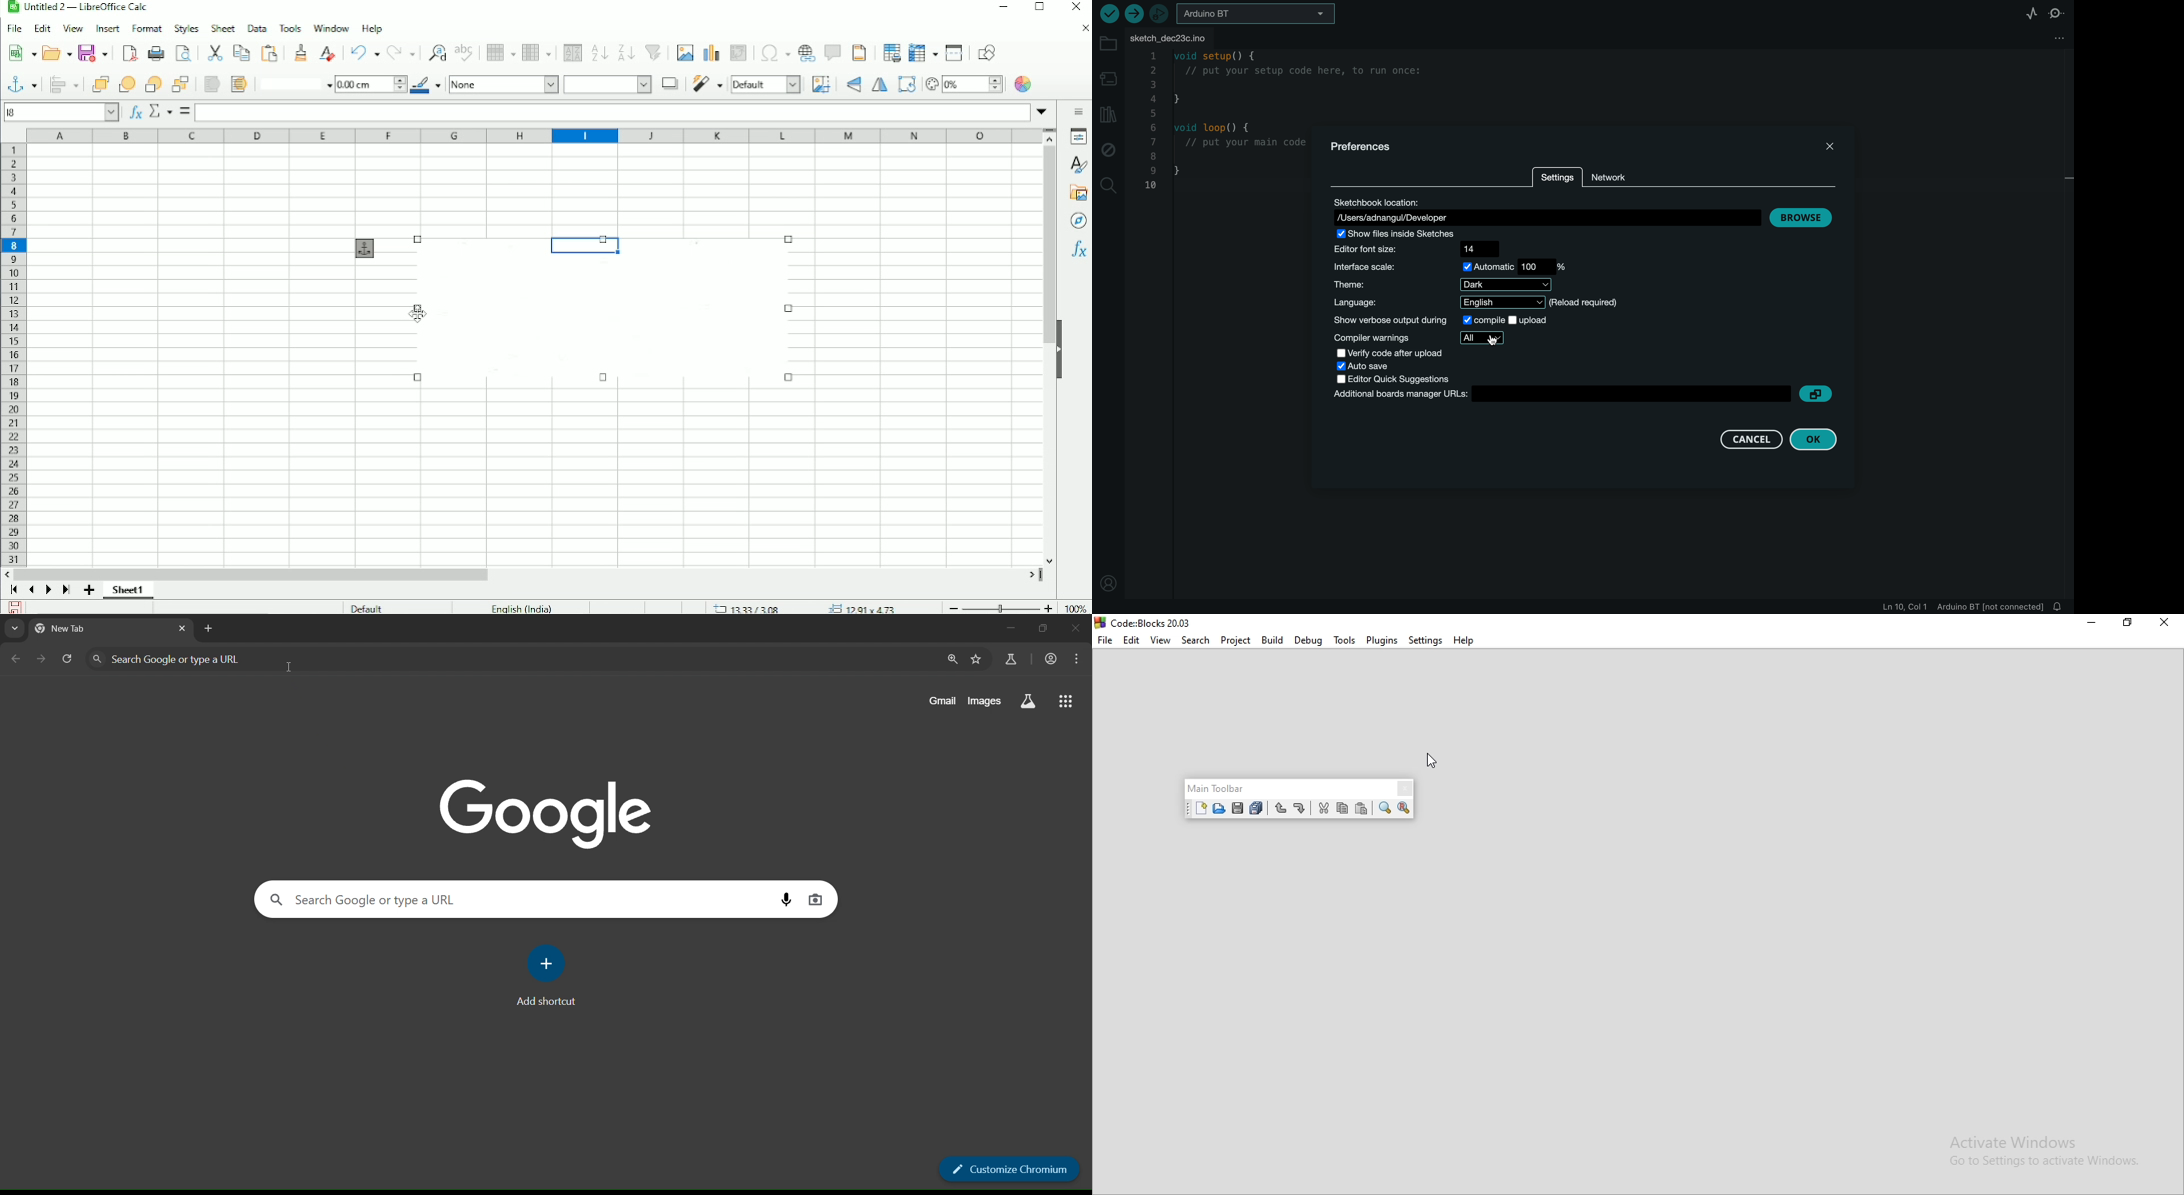 This screenshot has width=2184, height=1204. What do you see at coordinates (2094, 623) in the screenshot?
I see `Minimise` at bounding box center [2094, 623].